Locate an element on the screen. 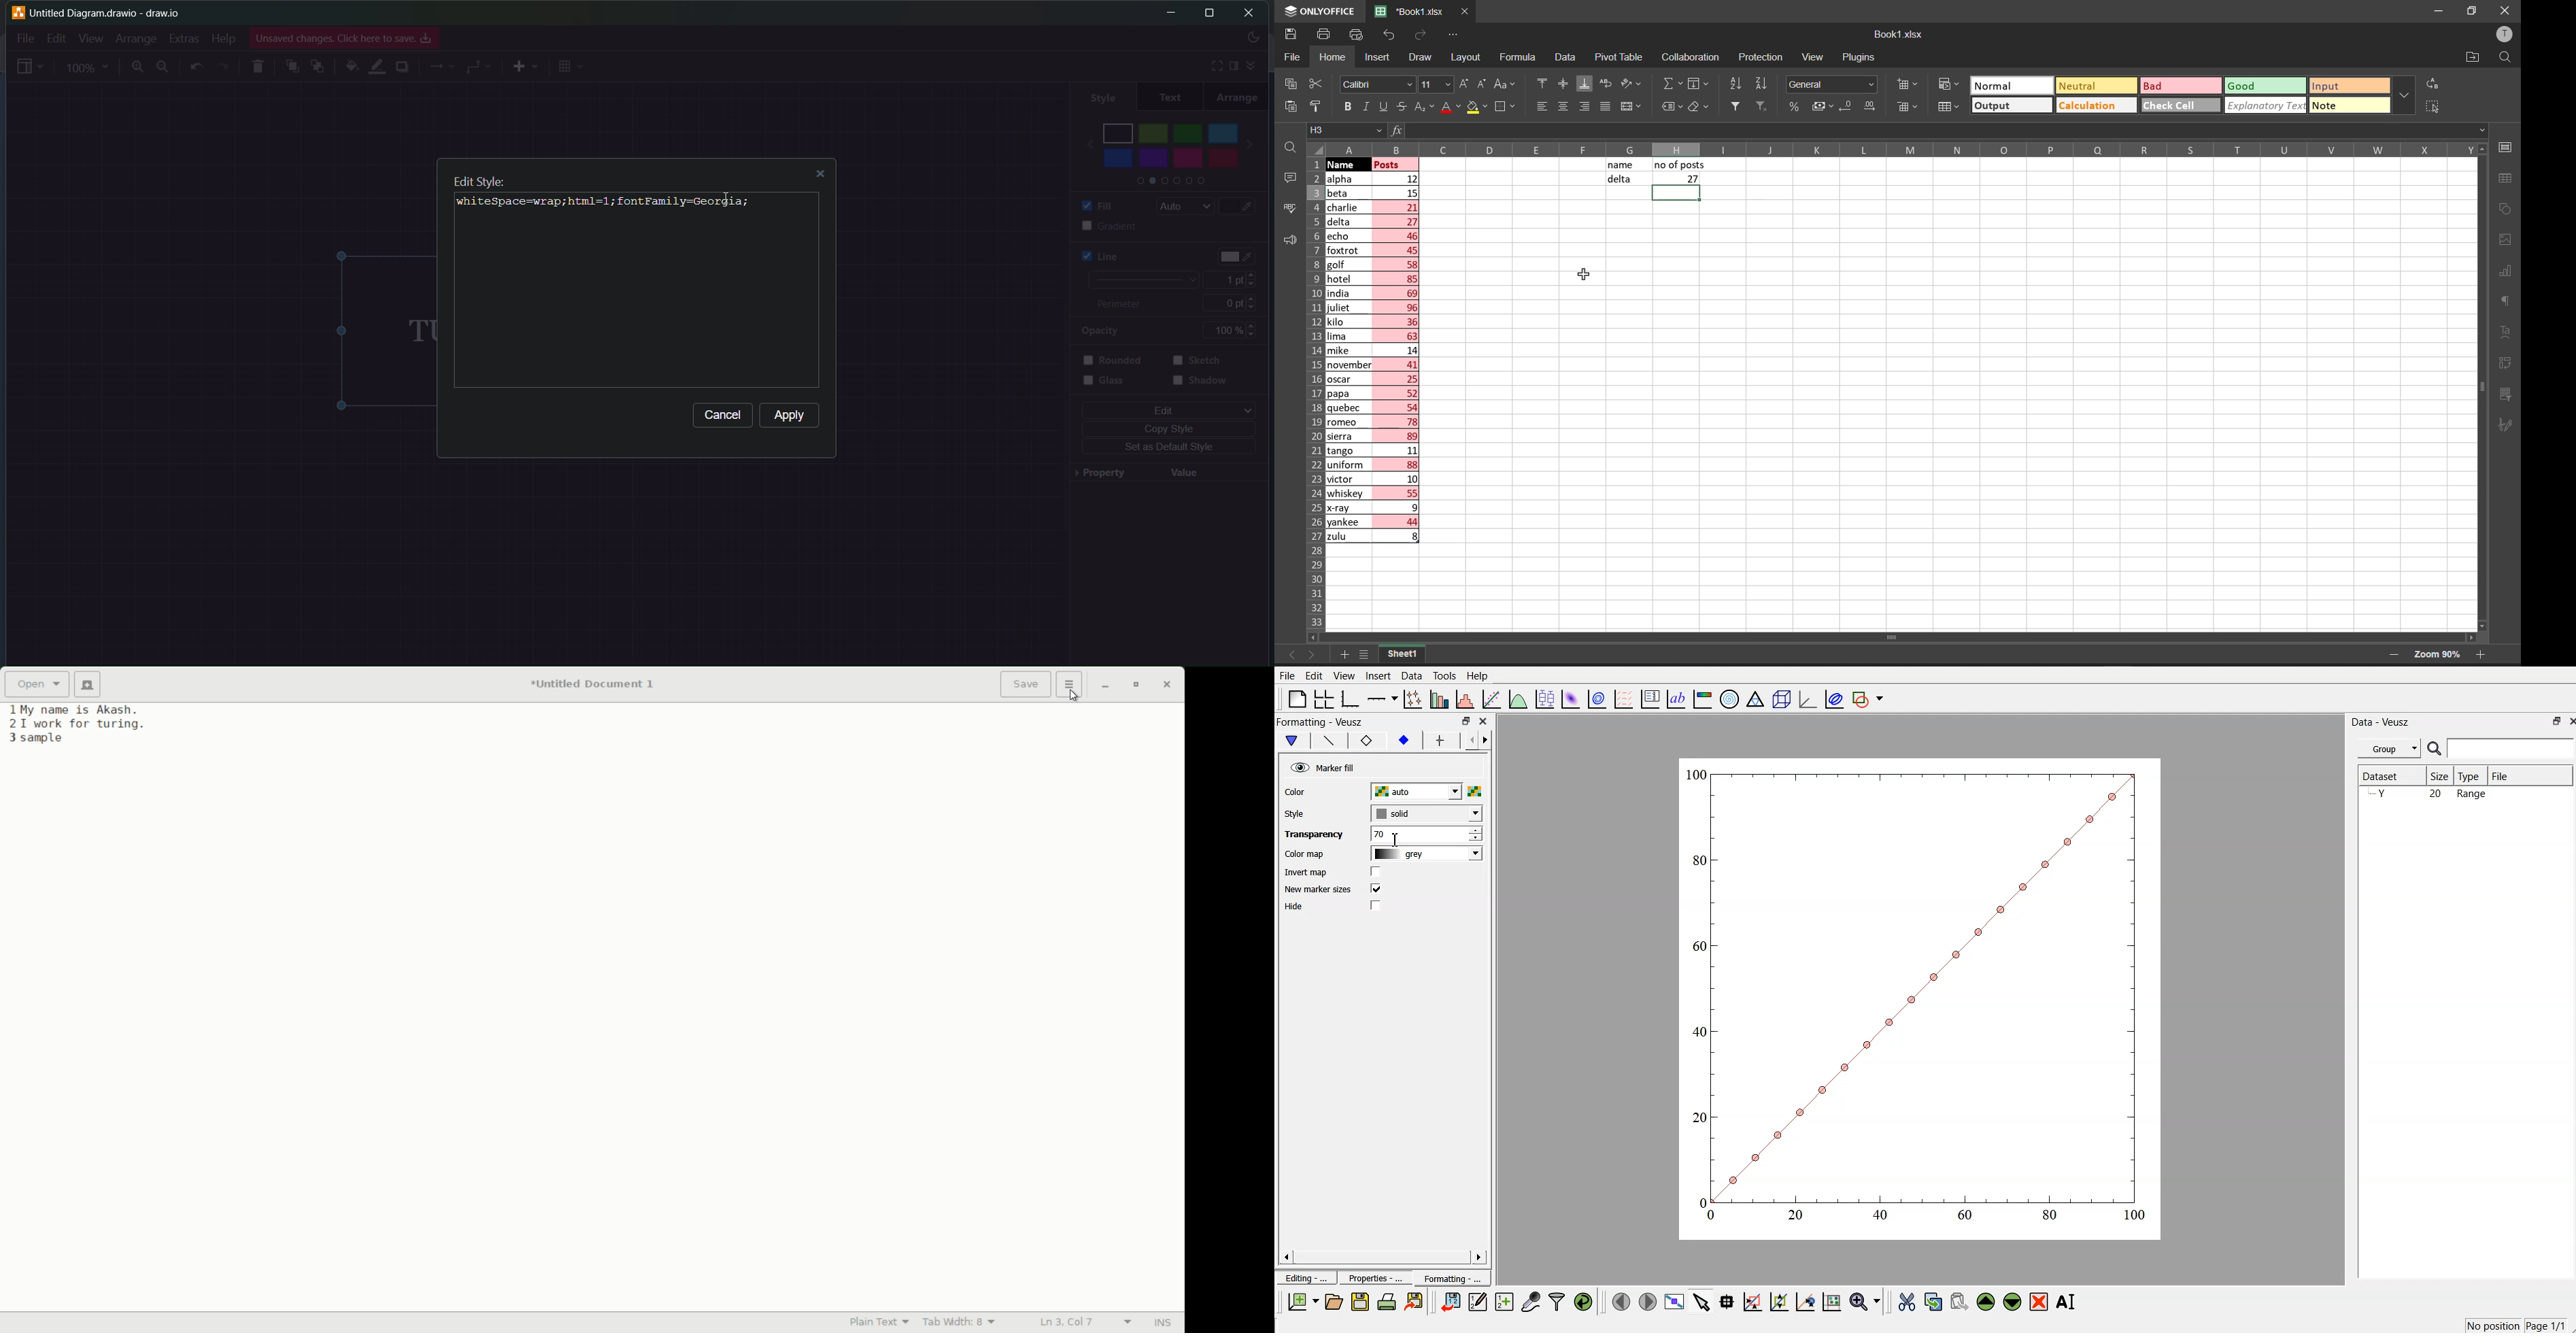 The image size is (2576, 1344). customize quick access tool bar is located at coordinates (1454, 33).